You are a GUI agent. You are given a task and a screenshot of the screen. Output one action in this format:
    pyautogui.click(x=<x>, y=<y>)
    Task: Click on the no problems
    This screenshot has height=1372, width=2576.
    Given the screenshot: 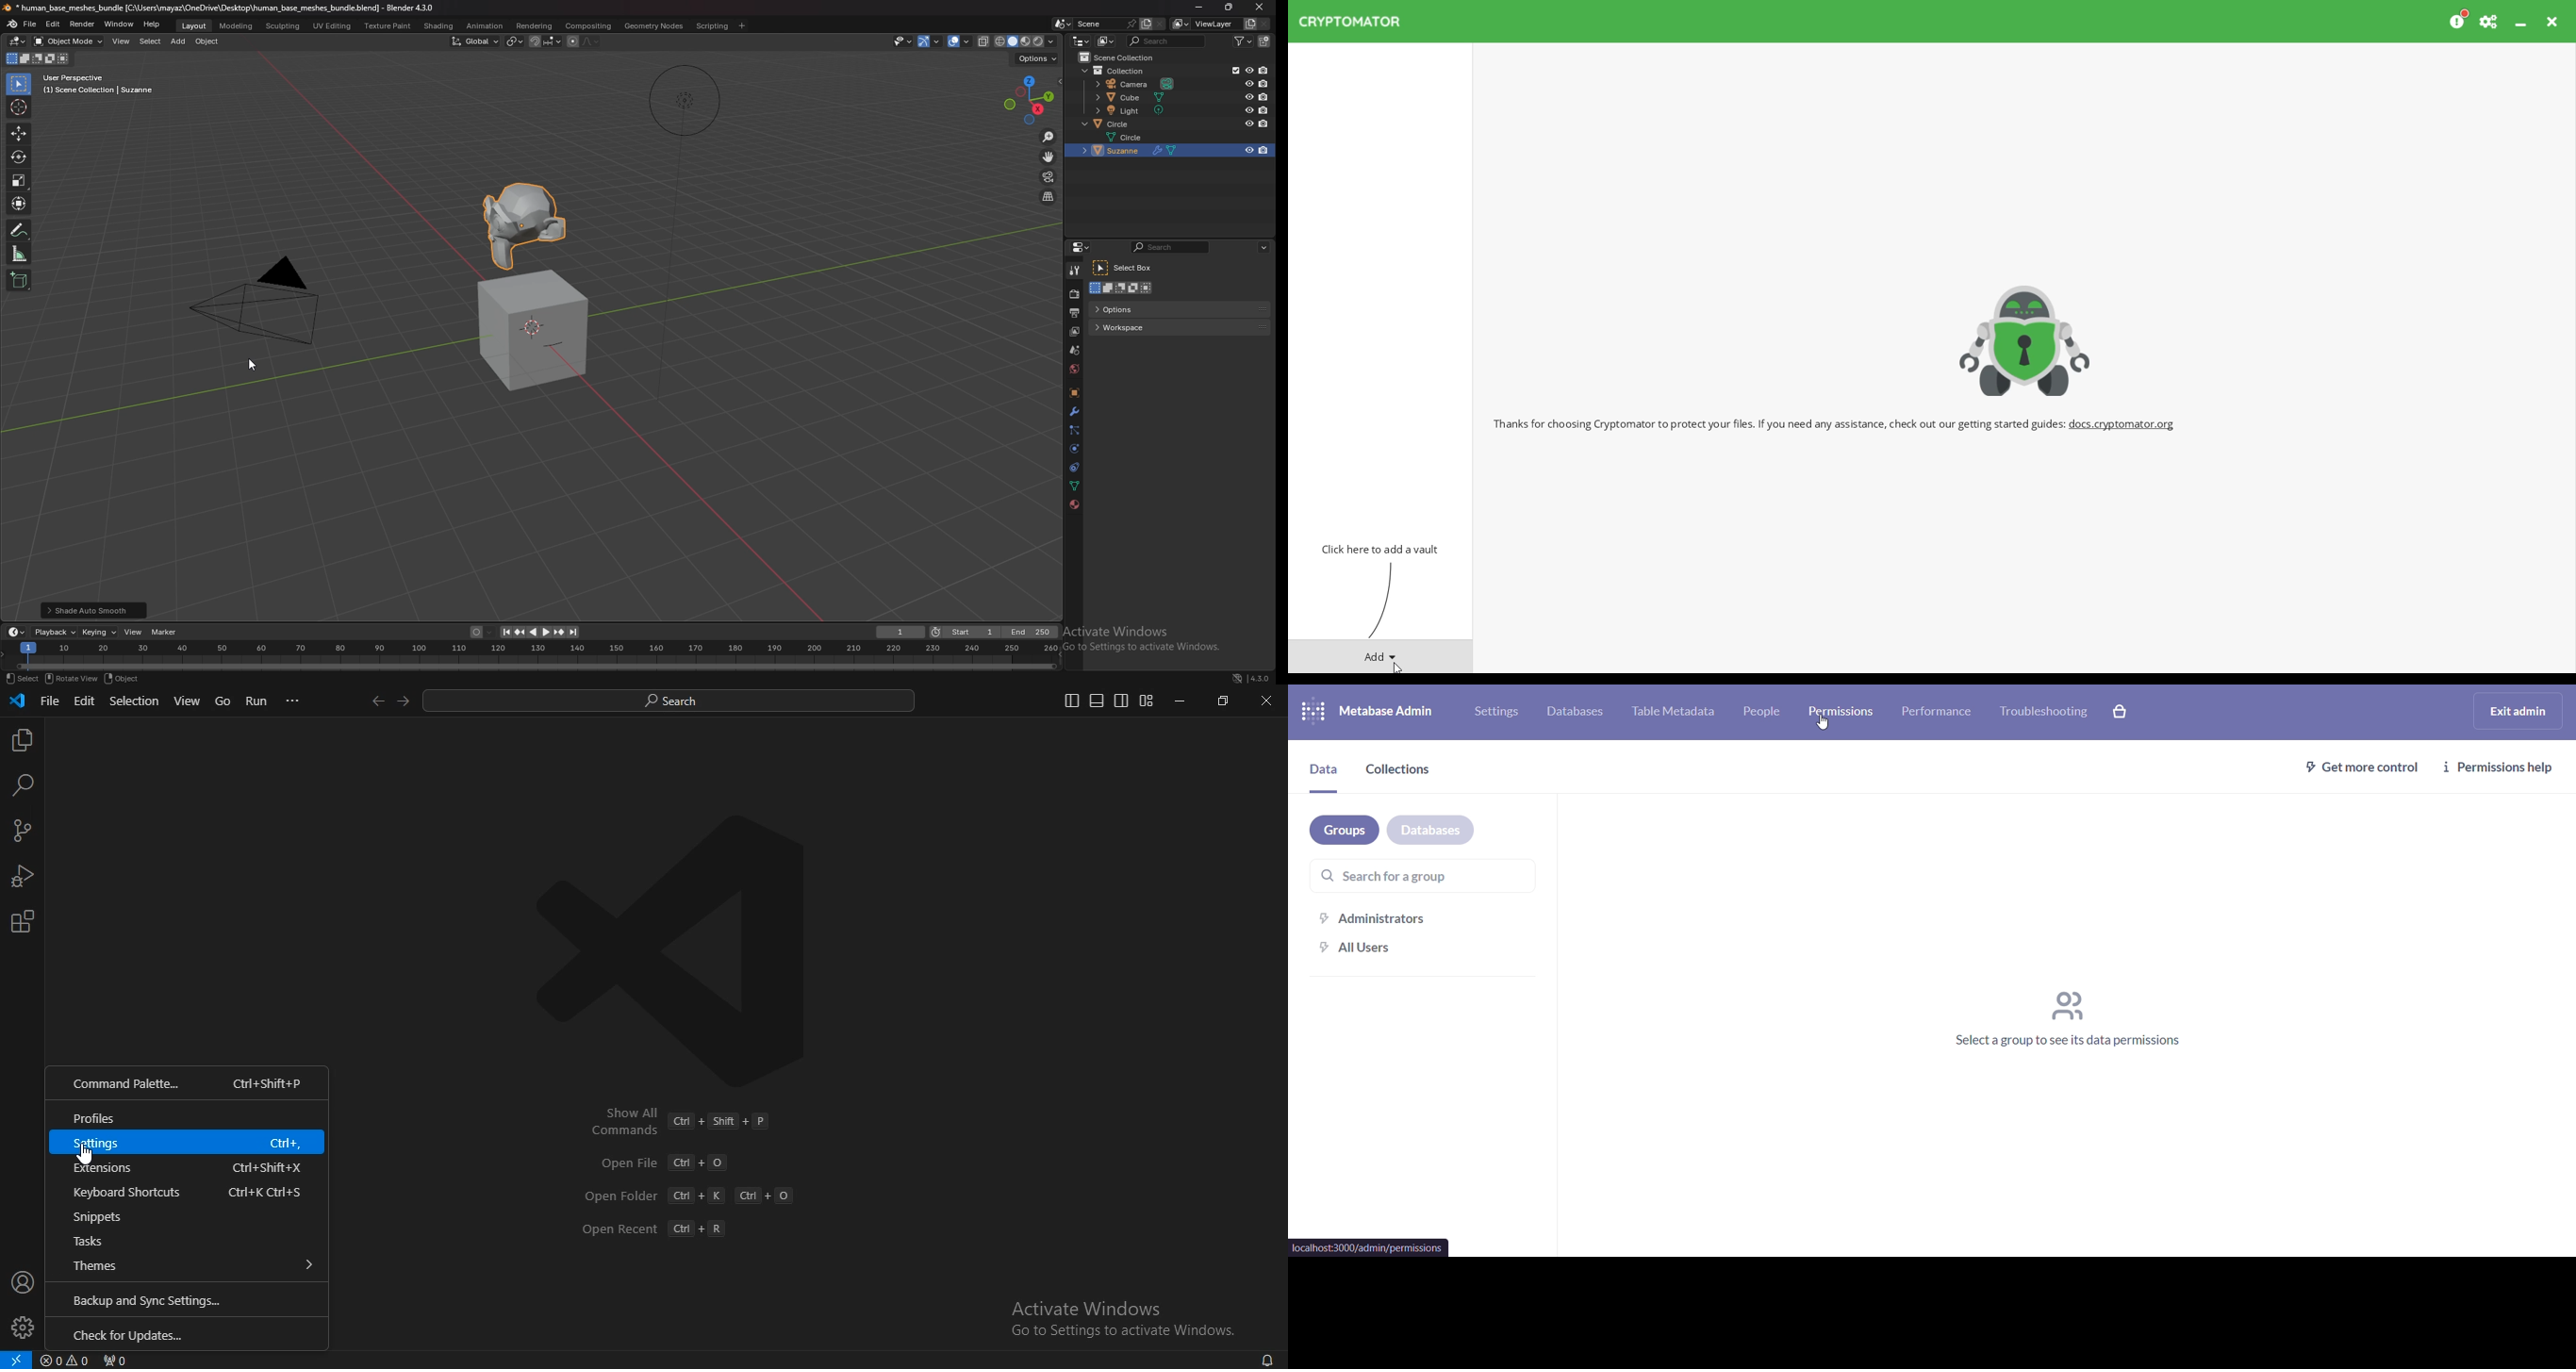 What is the action you would take?
    pyautogui.click(x=68, y=1361)
    